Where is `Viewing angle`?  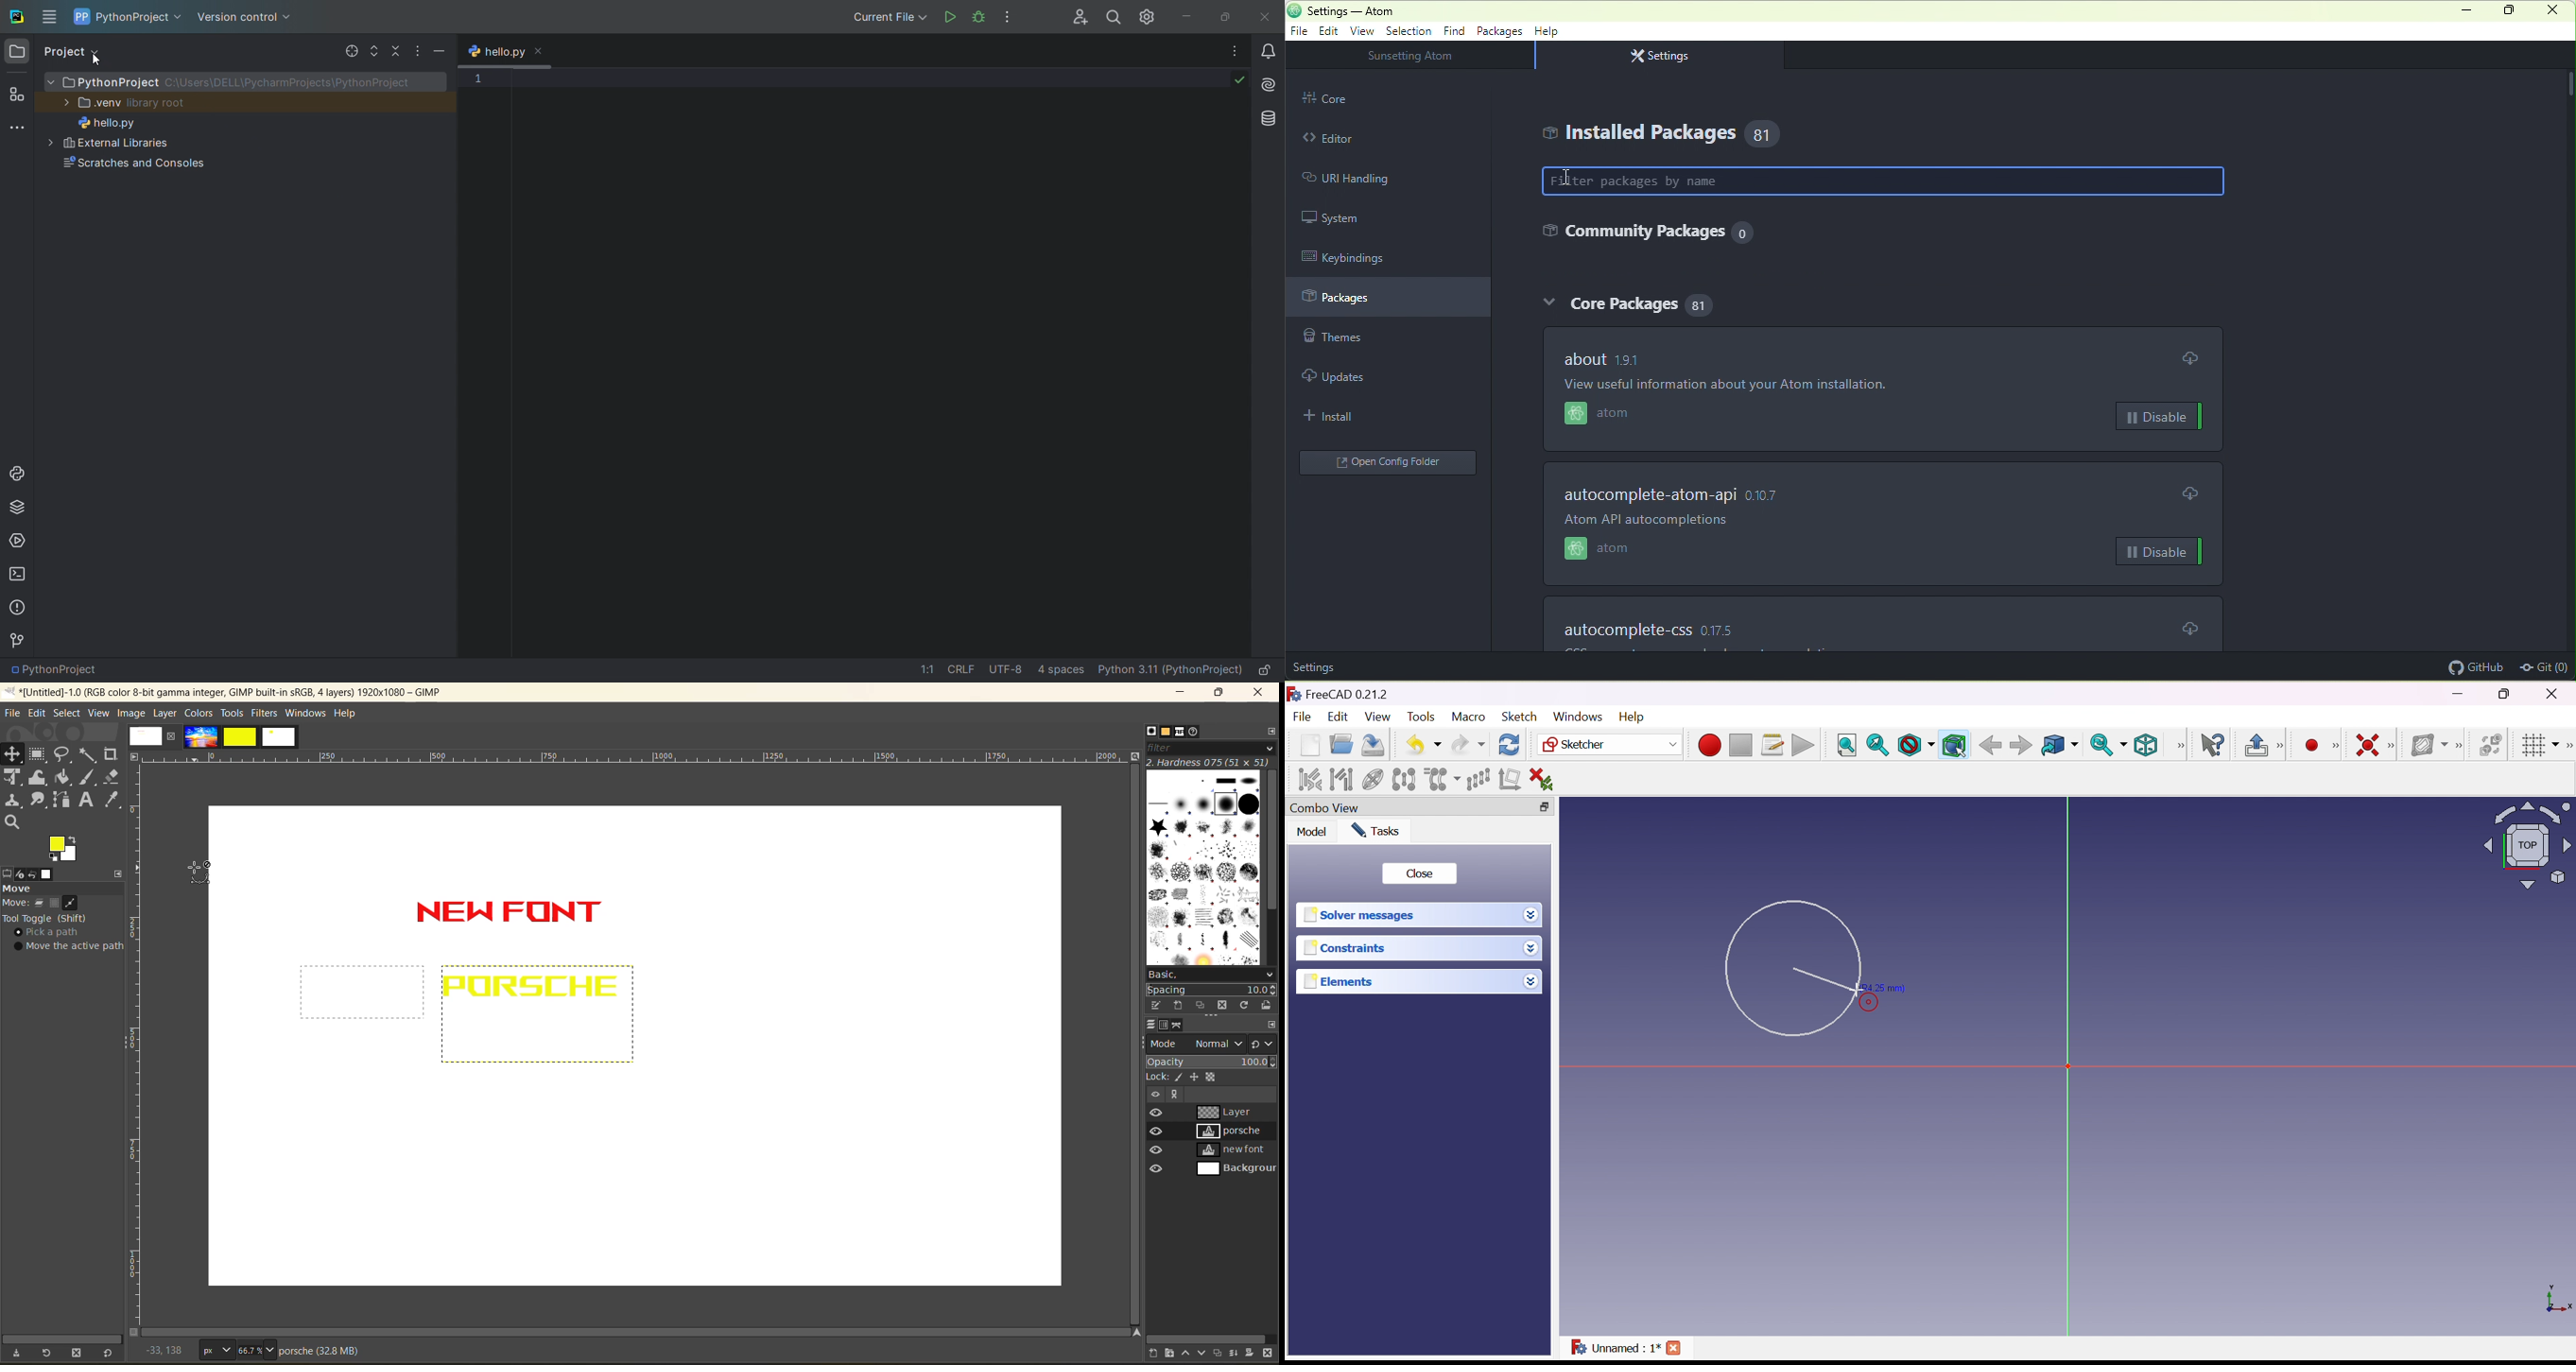 Viewing angle is located at coordinates (2528, 845).